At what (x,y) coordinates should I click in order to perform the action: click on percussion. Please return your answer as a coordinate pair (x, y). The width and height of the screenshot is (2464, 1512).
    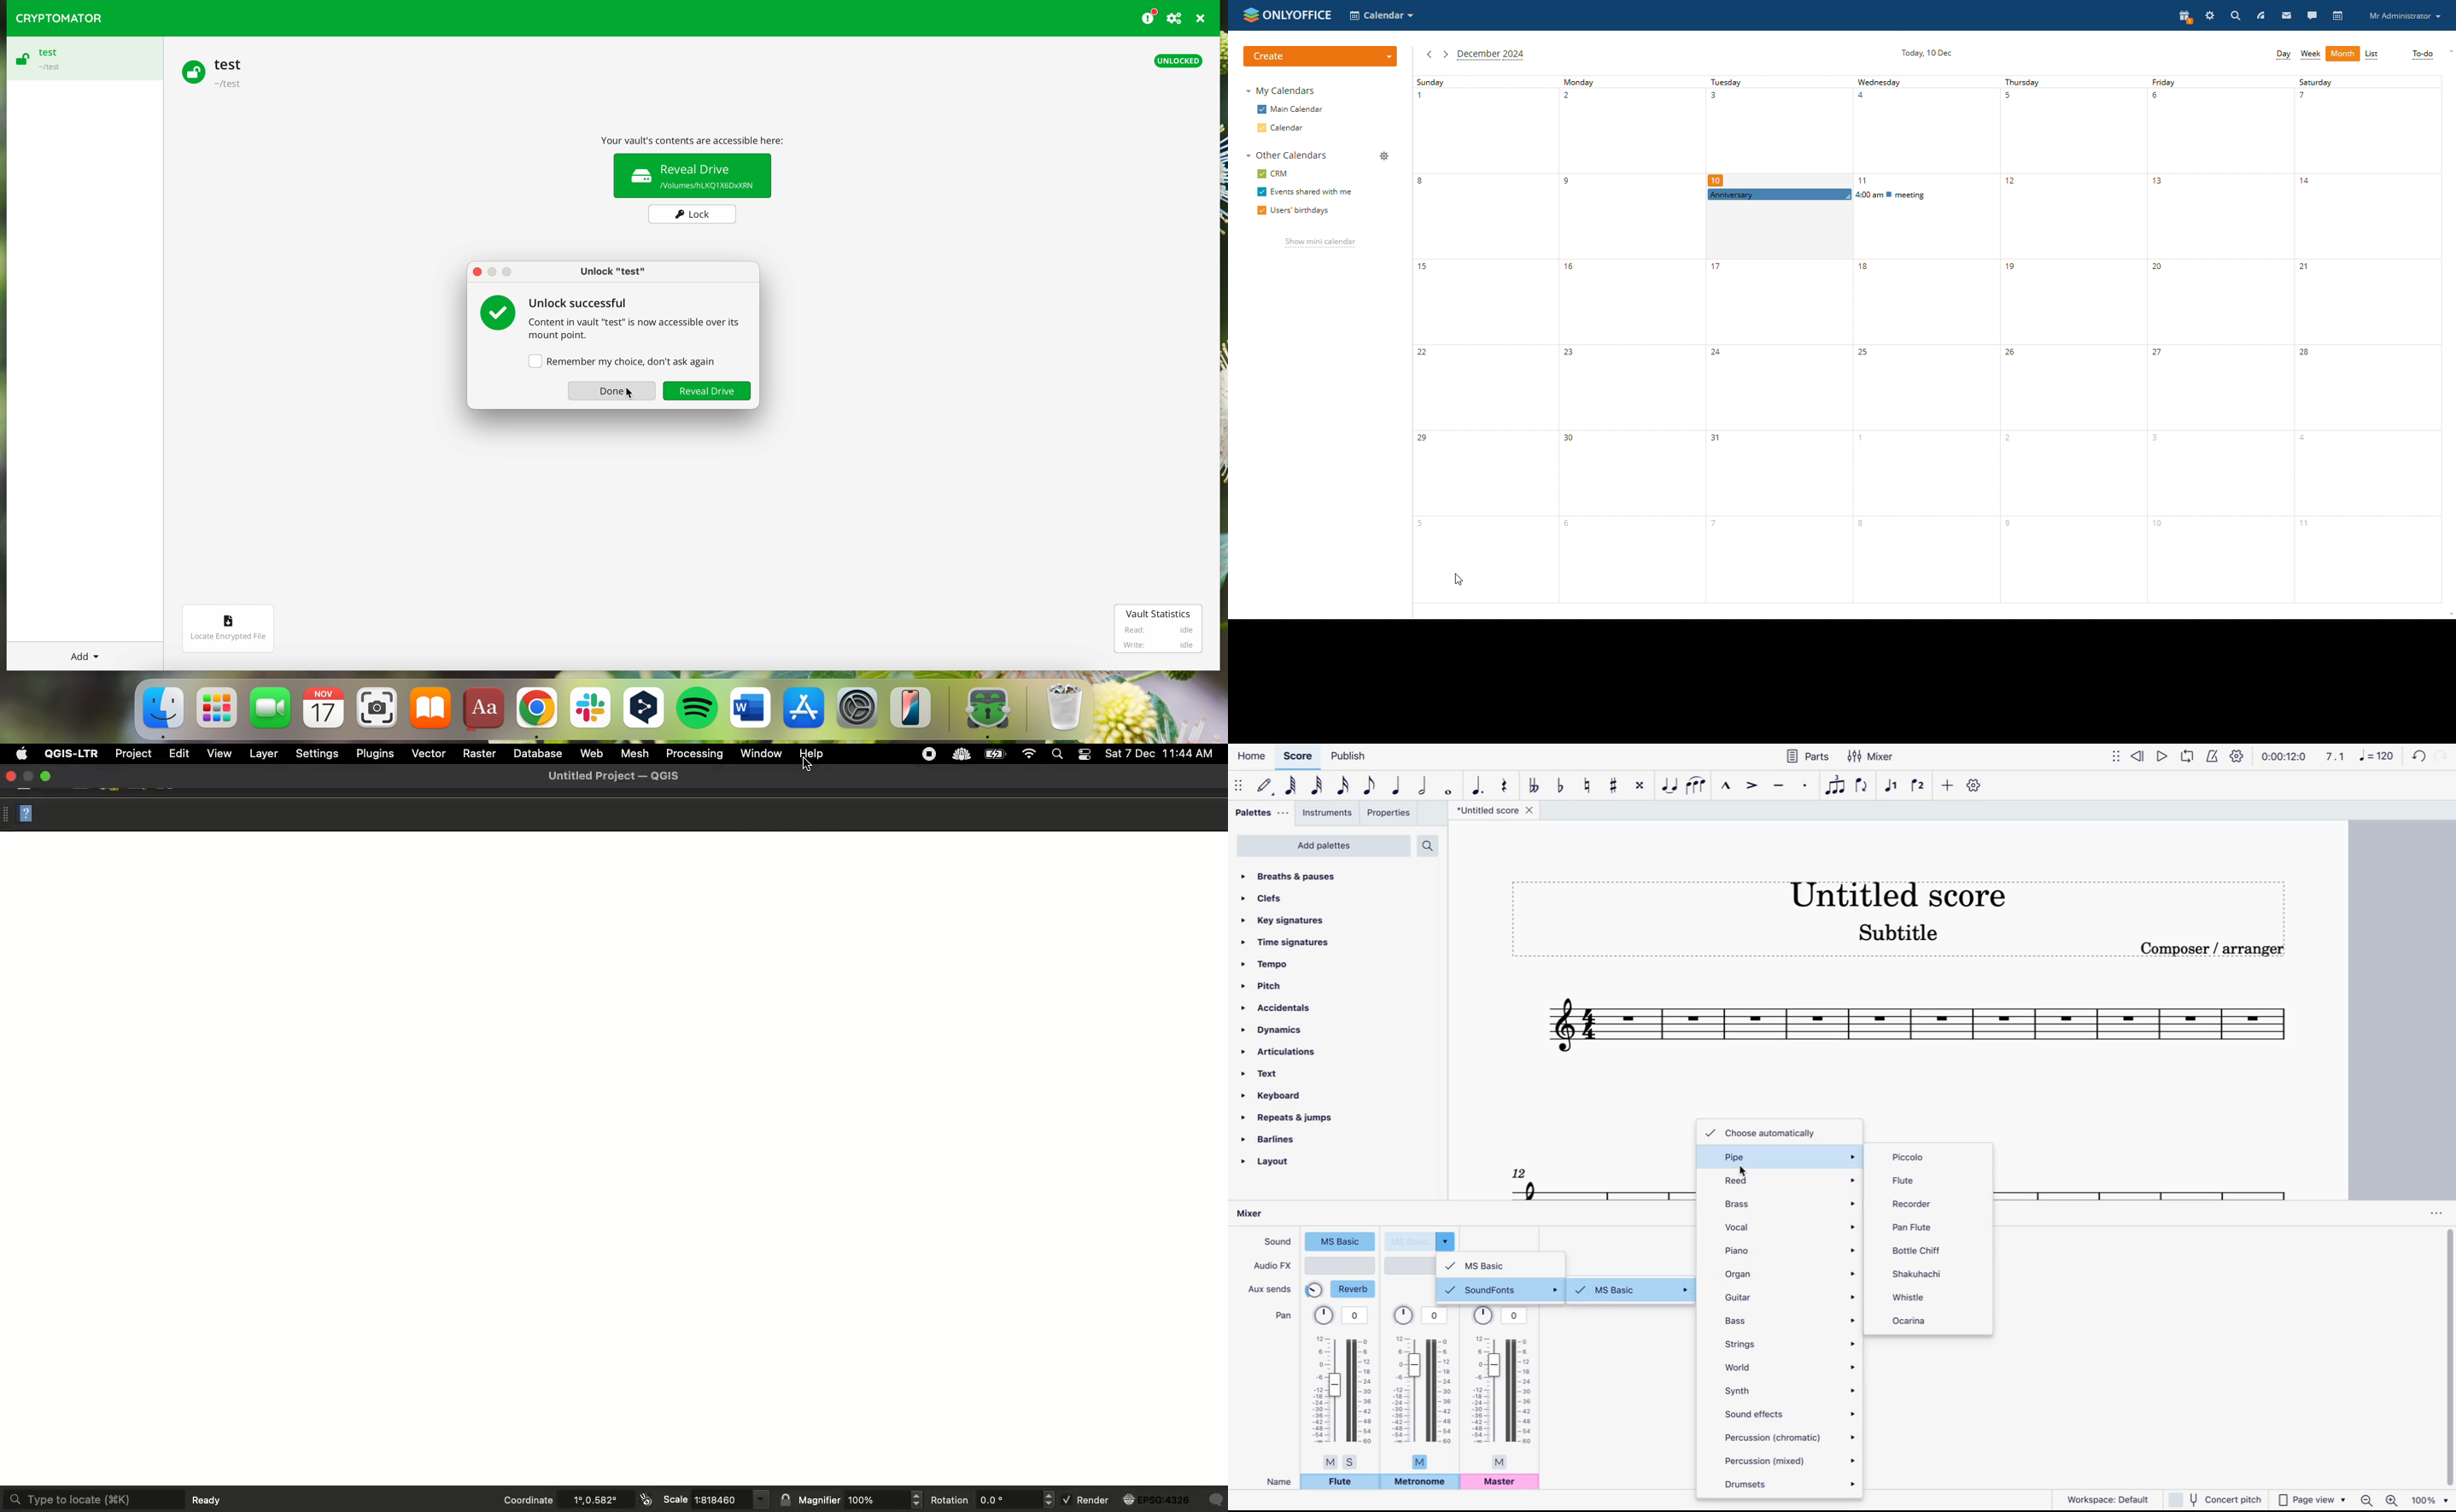
    Looking at the image, I should click on (1791, 1438).